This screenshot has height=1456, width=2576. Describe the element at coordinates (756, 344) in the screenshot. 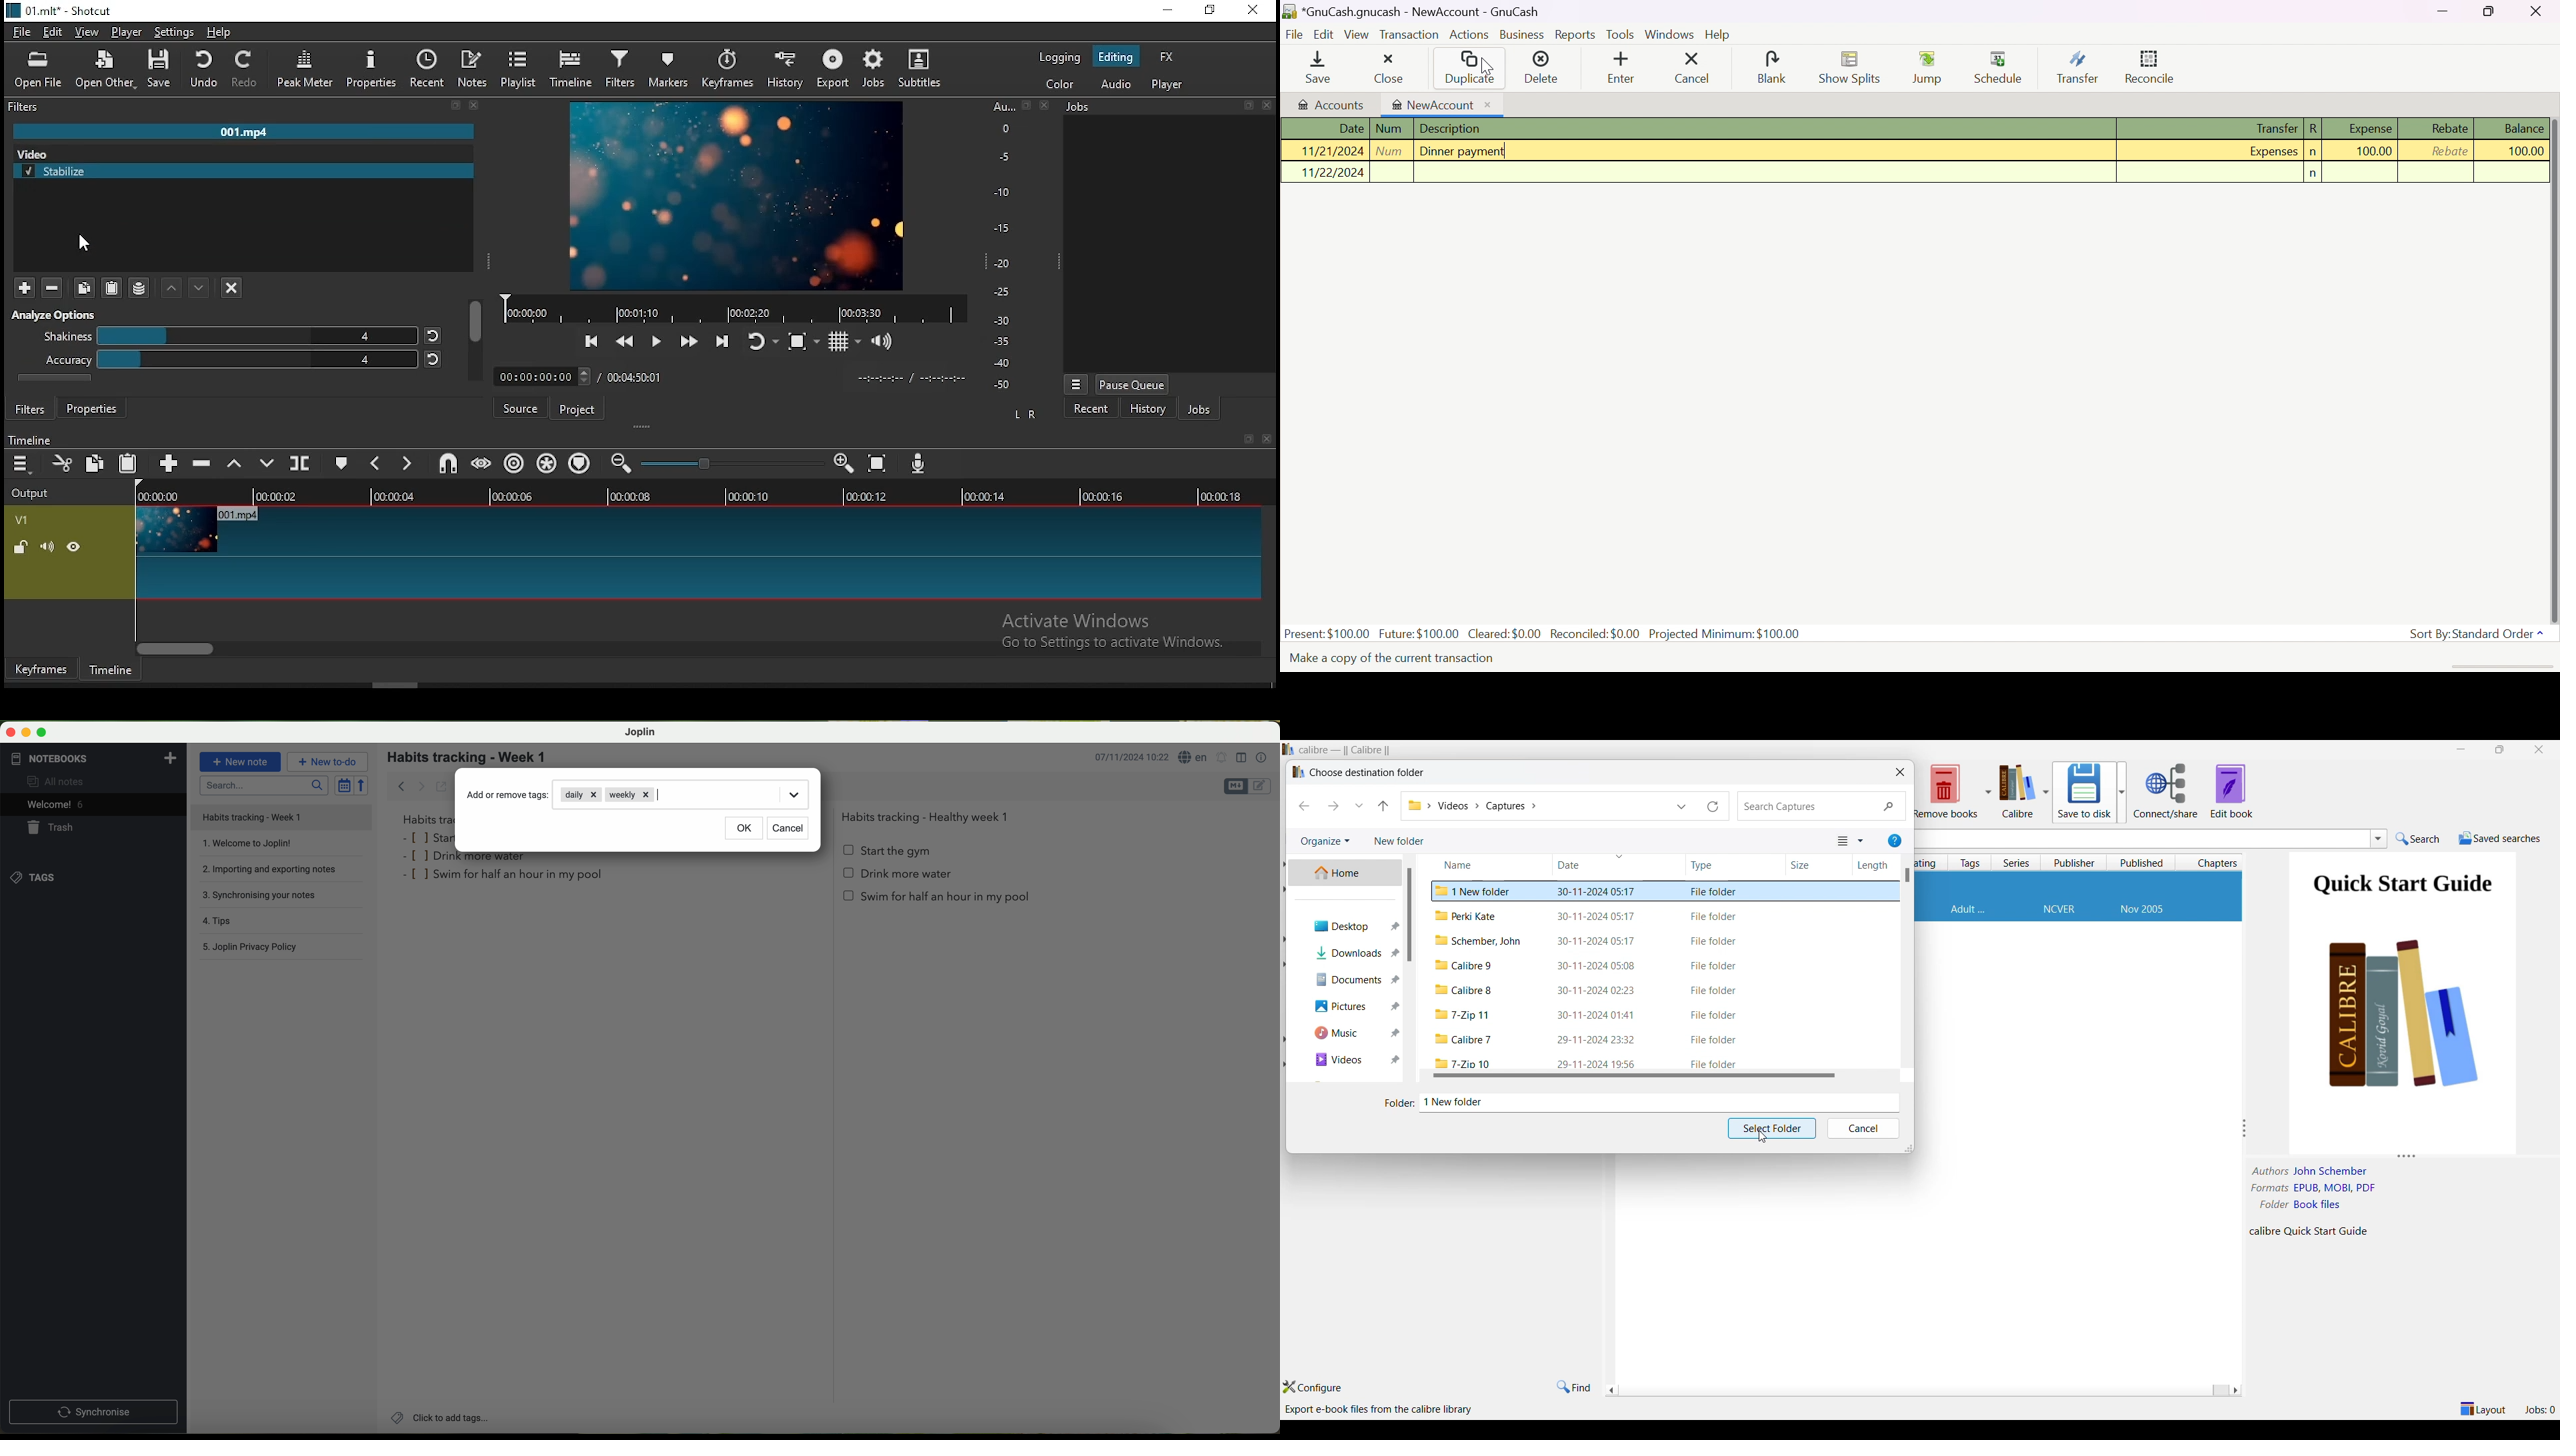

I see `restart` at that location.